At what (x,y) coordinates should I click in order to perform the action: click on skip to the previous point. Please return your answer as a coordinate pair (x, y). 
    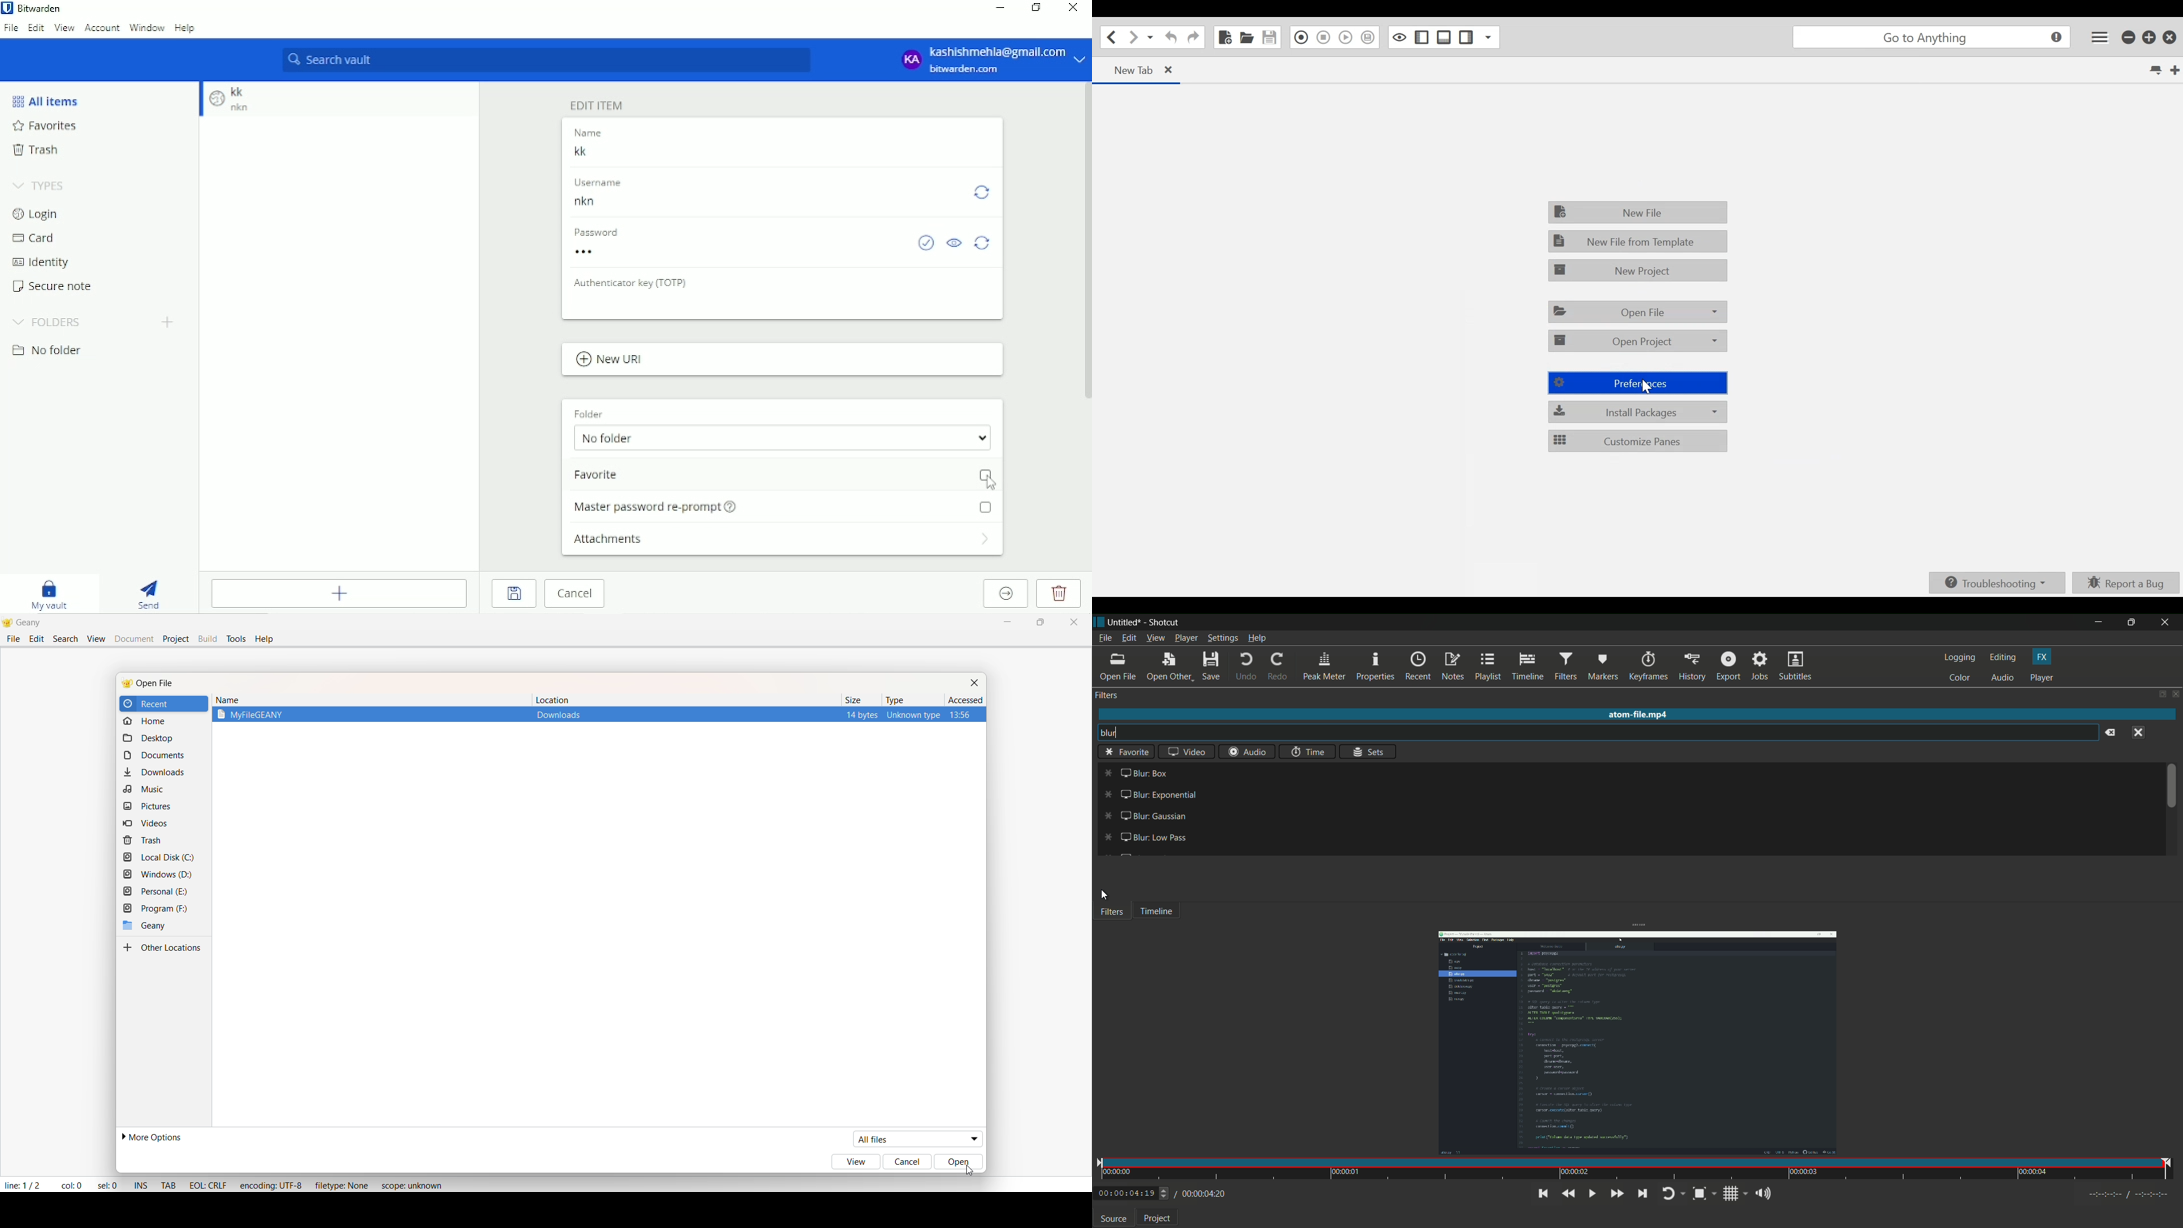
    Looking at the image, I should click on (1542, 1193).